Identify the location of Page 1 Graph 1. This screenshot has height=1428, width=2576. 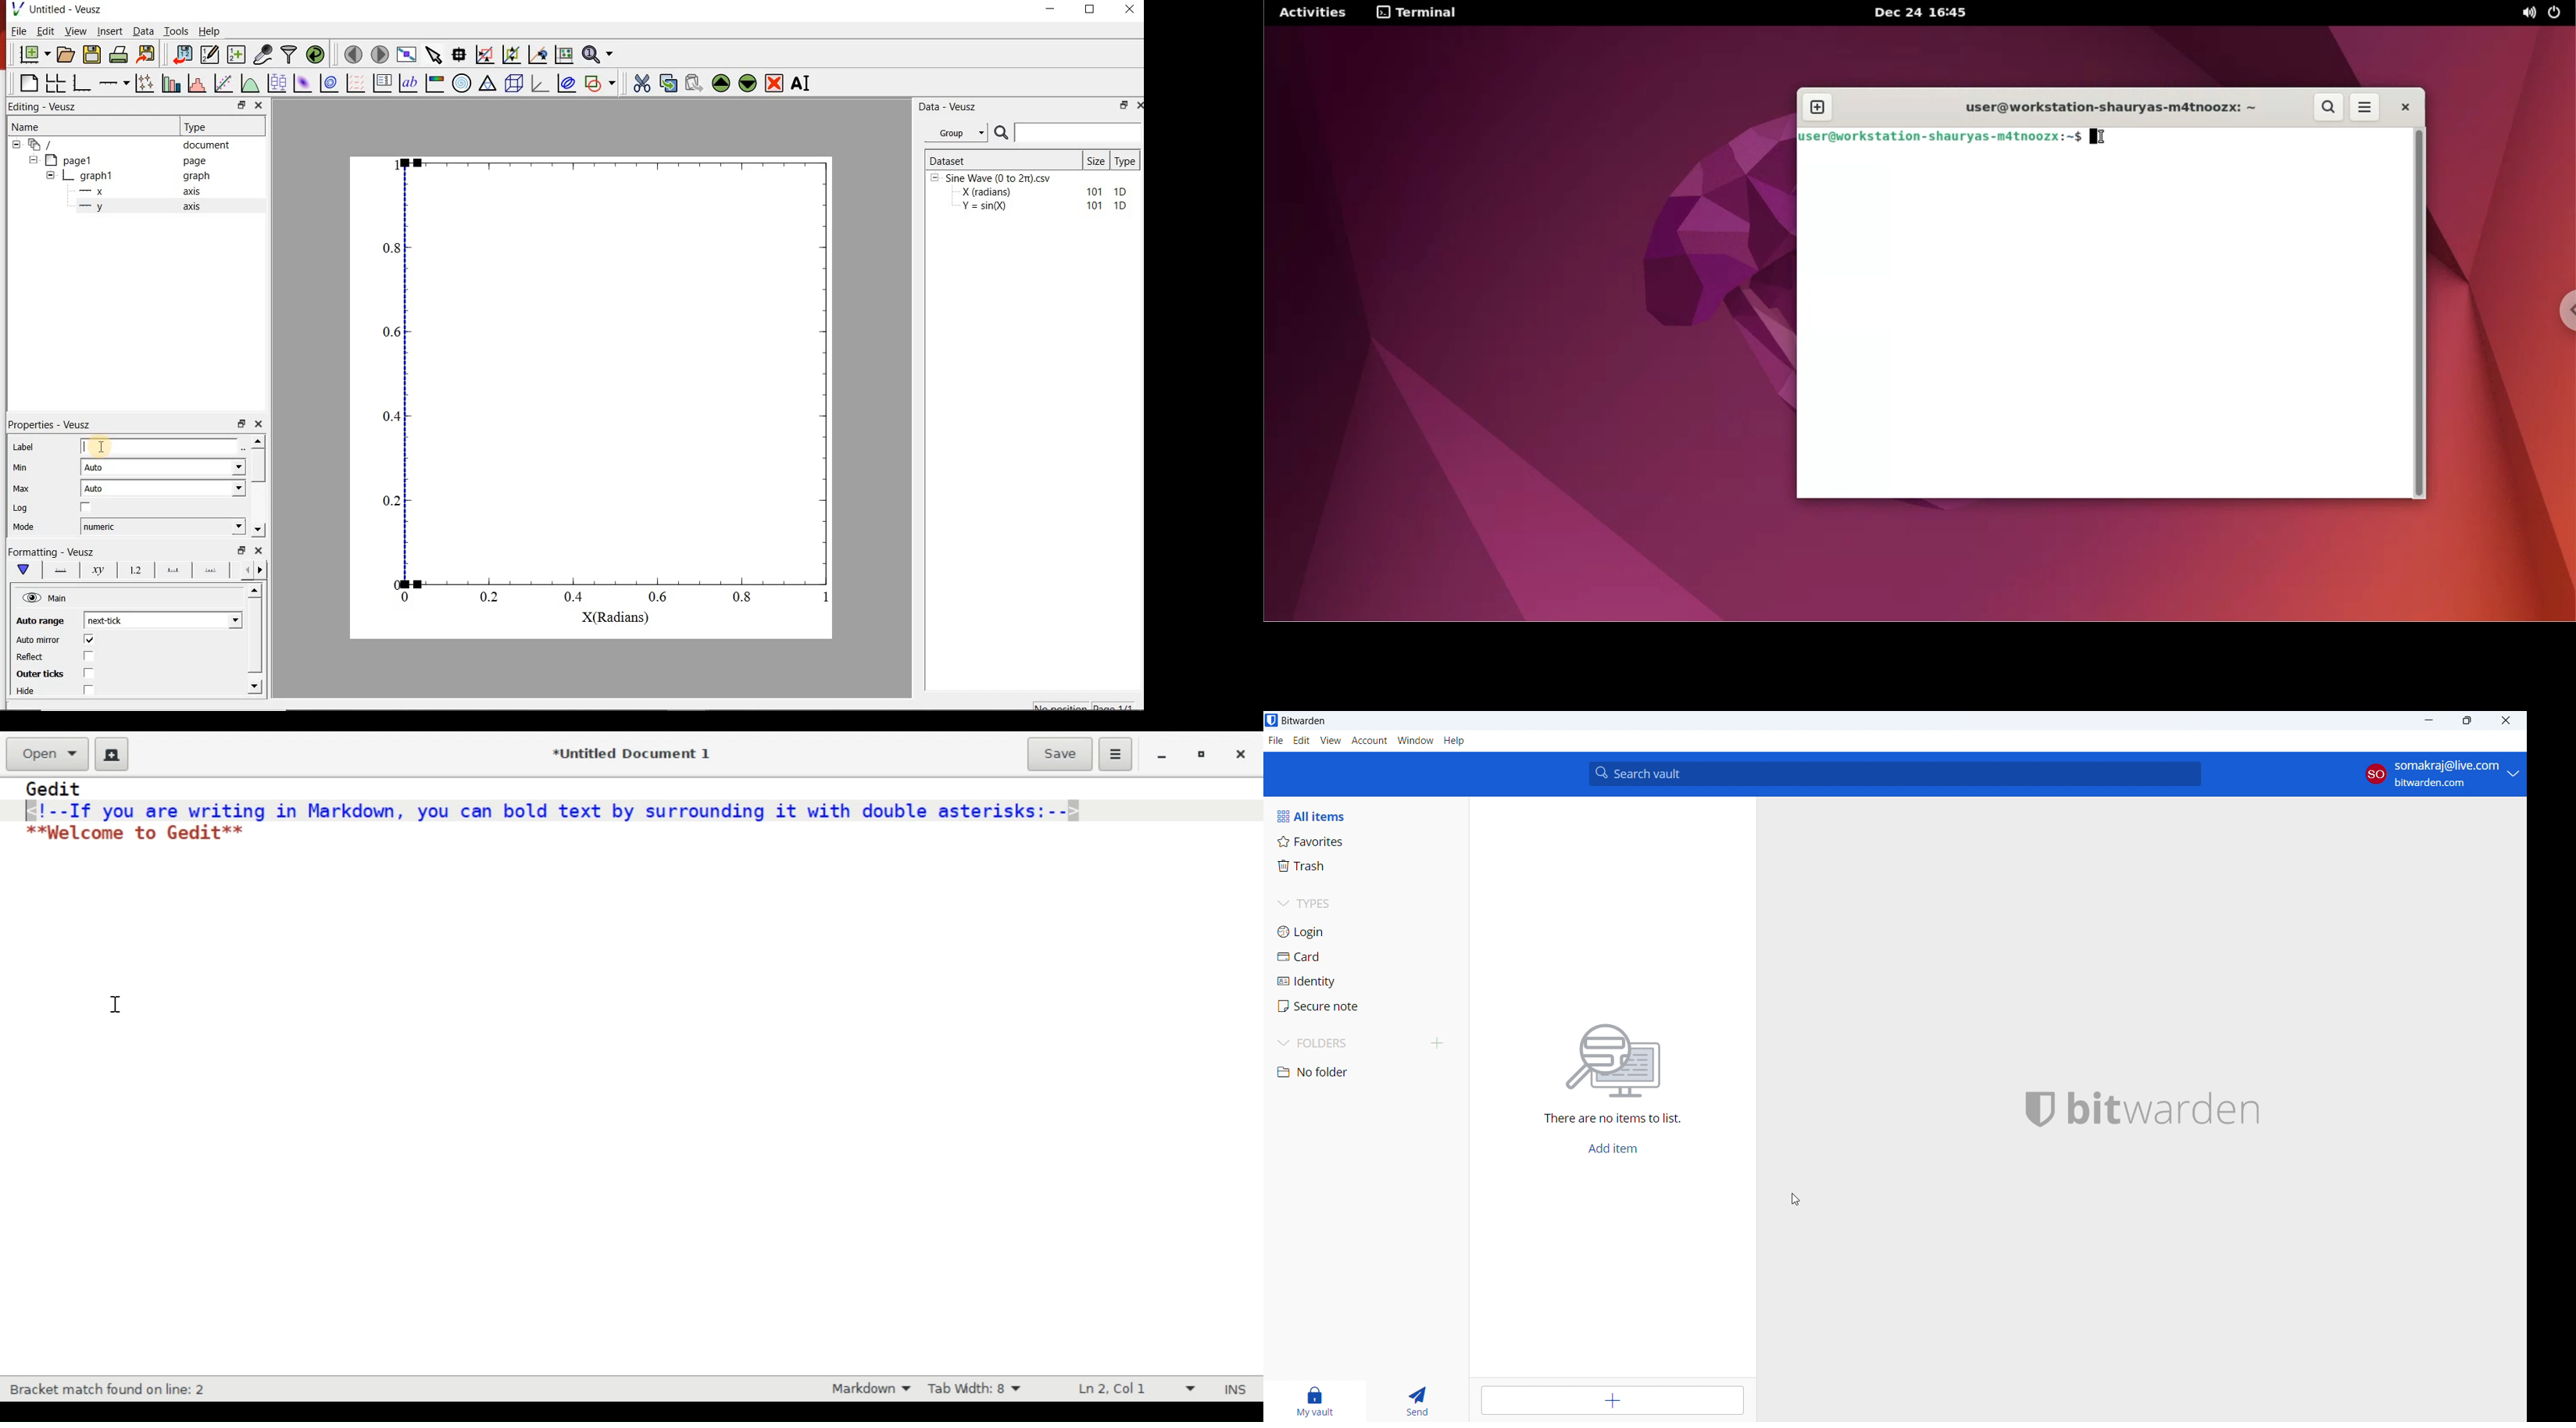
(65, 177).